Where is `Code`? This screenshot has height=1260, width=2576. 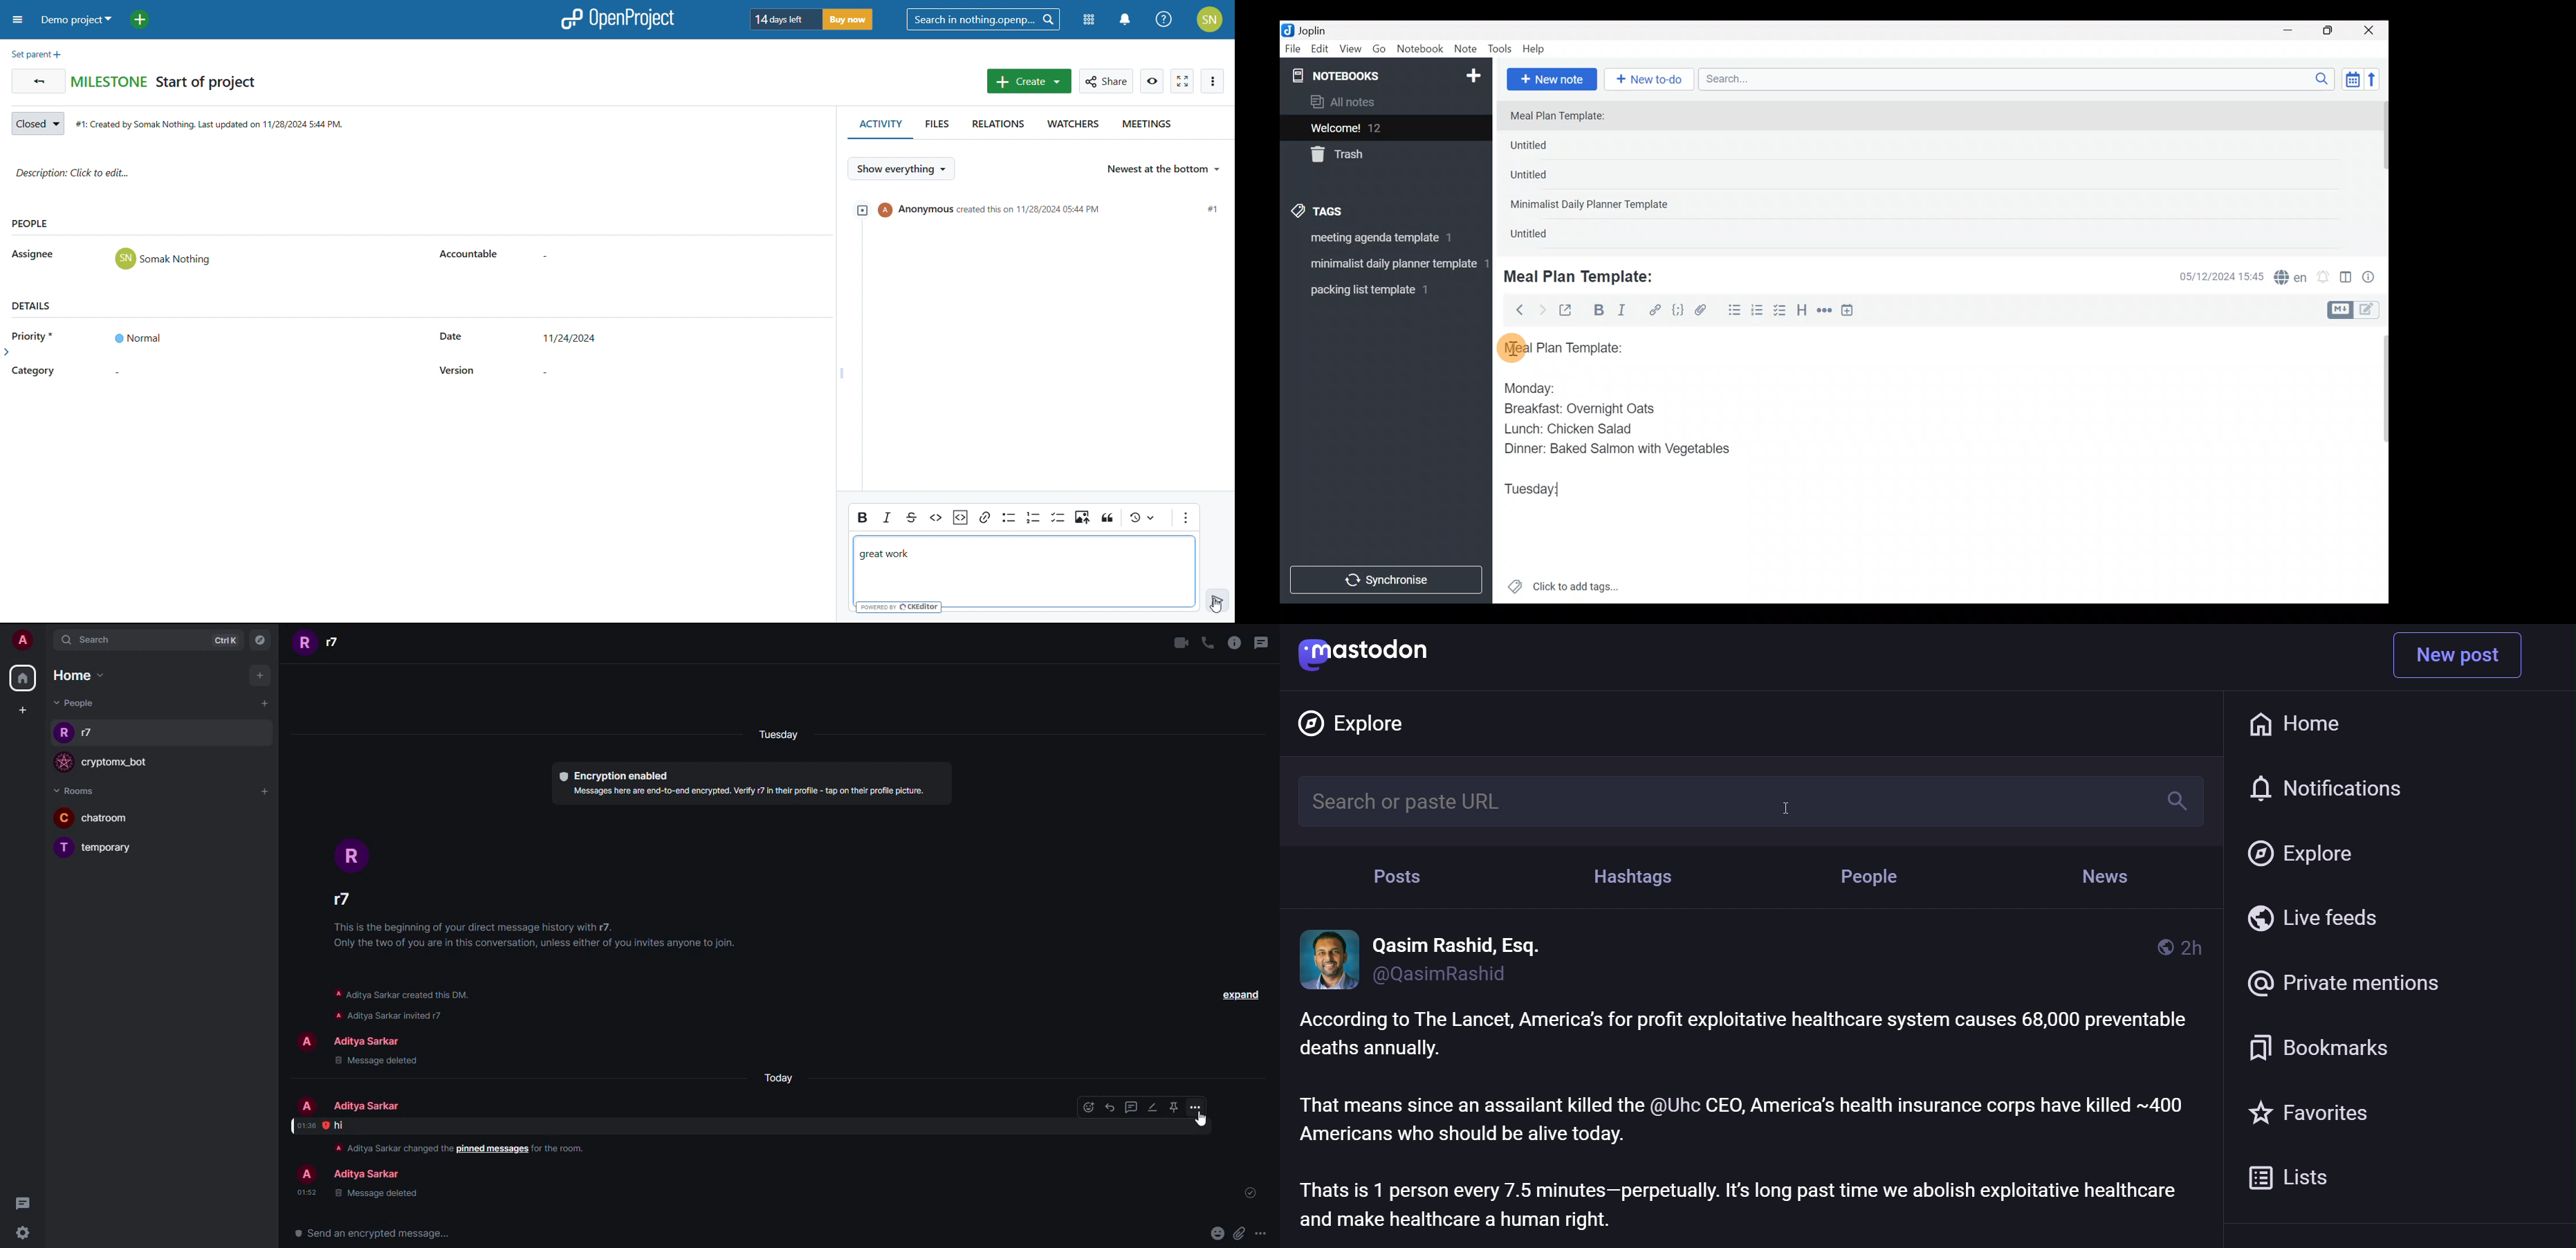
Code is located at coordinates (1677, 310).